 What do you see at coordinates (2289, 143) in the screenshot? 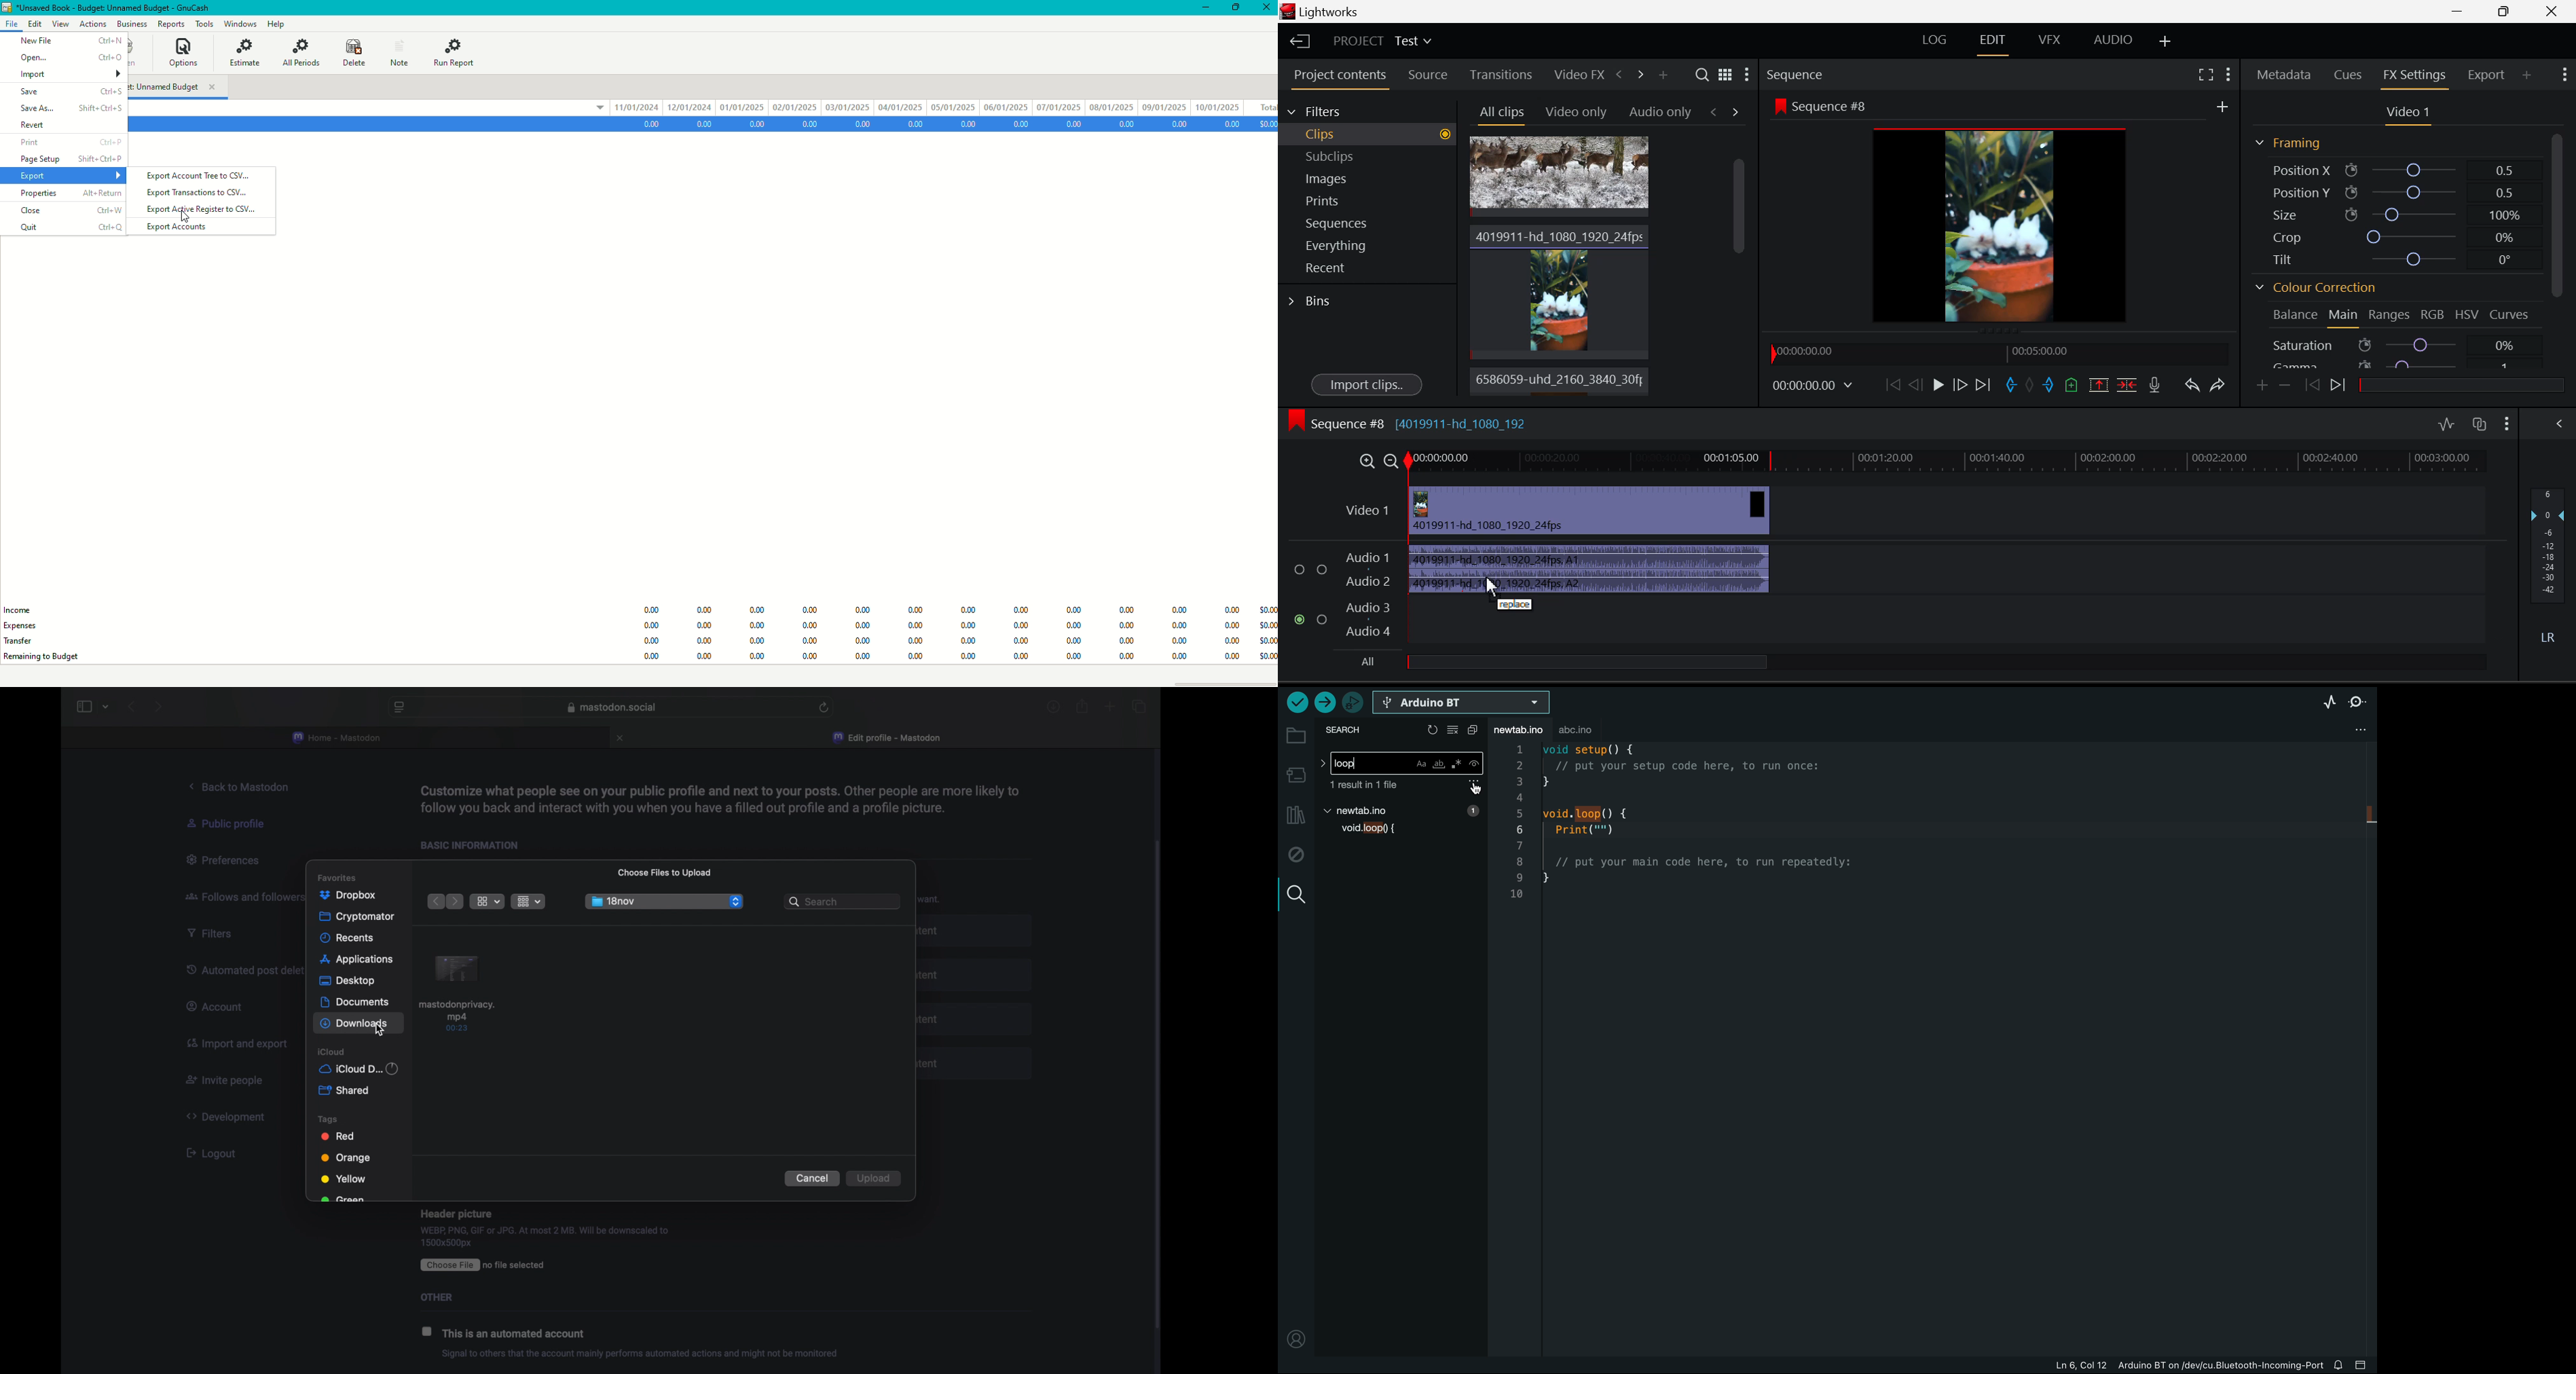
I see `Framing` at bounding box center [2289, 143].